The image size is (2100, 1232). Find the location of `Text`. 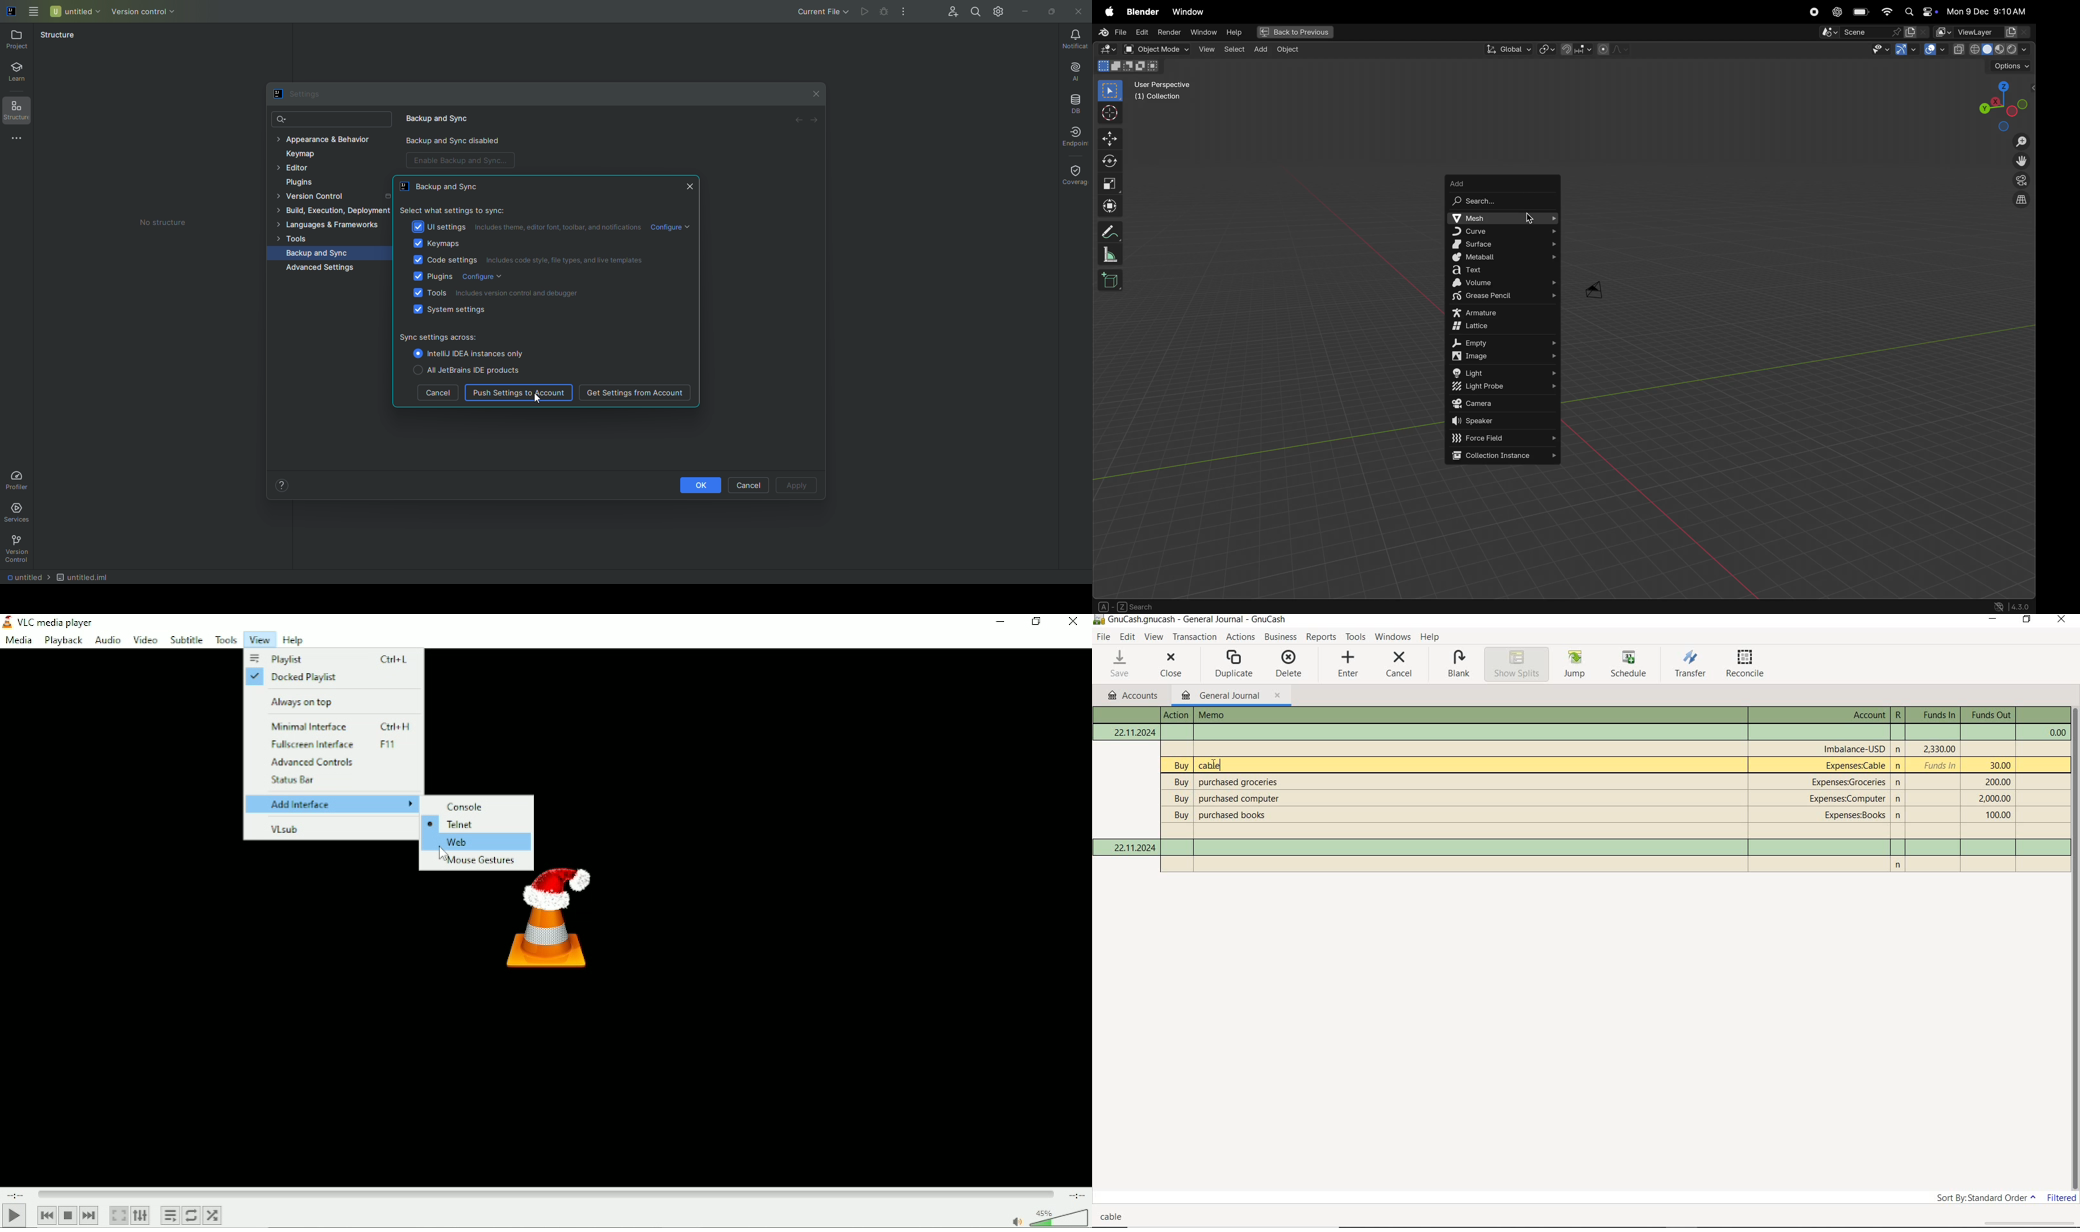

Text is located at coordinates (1582, 732).